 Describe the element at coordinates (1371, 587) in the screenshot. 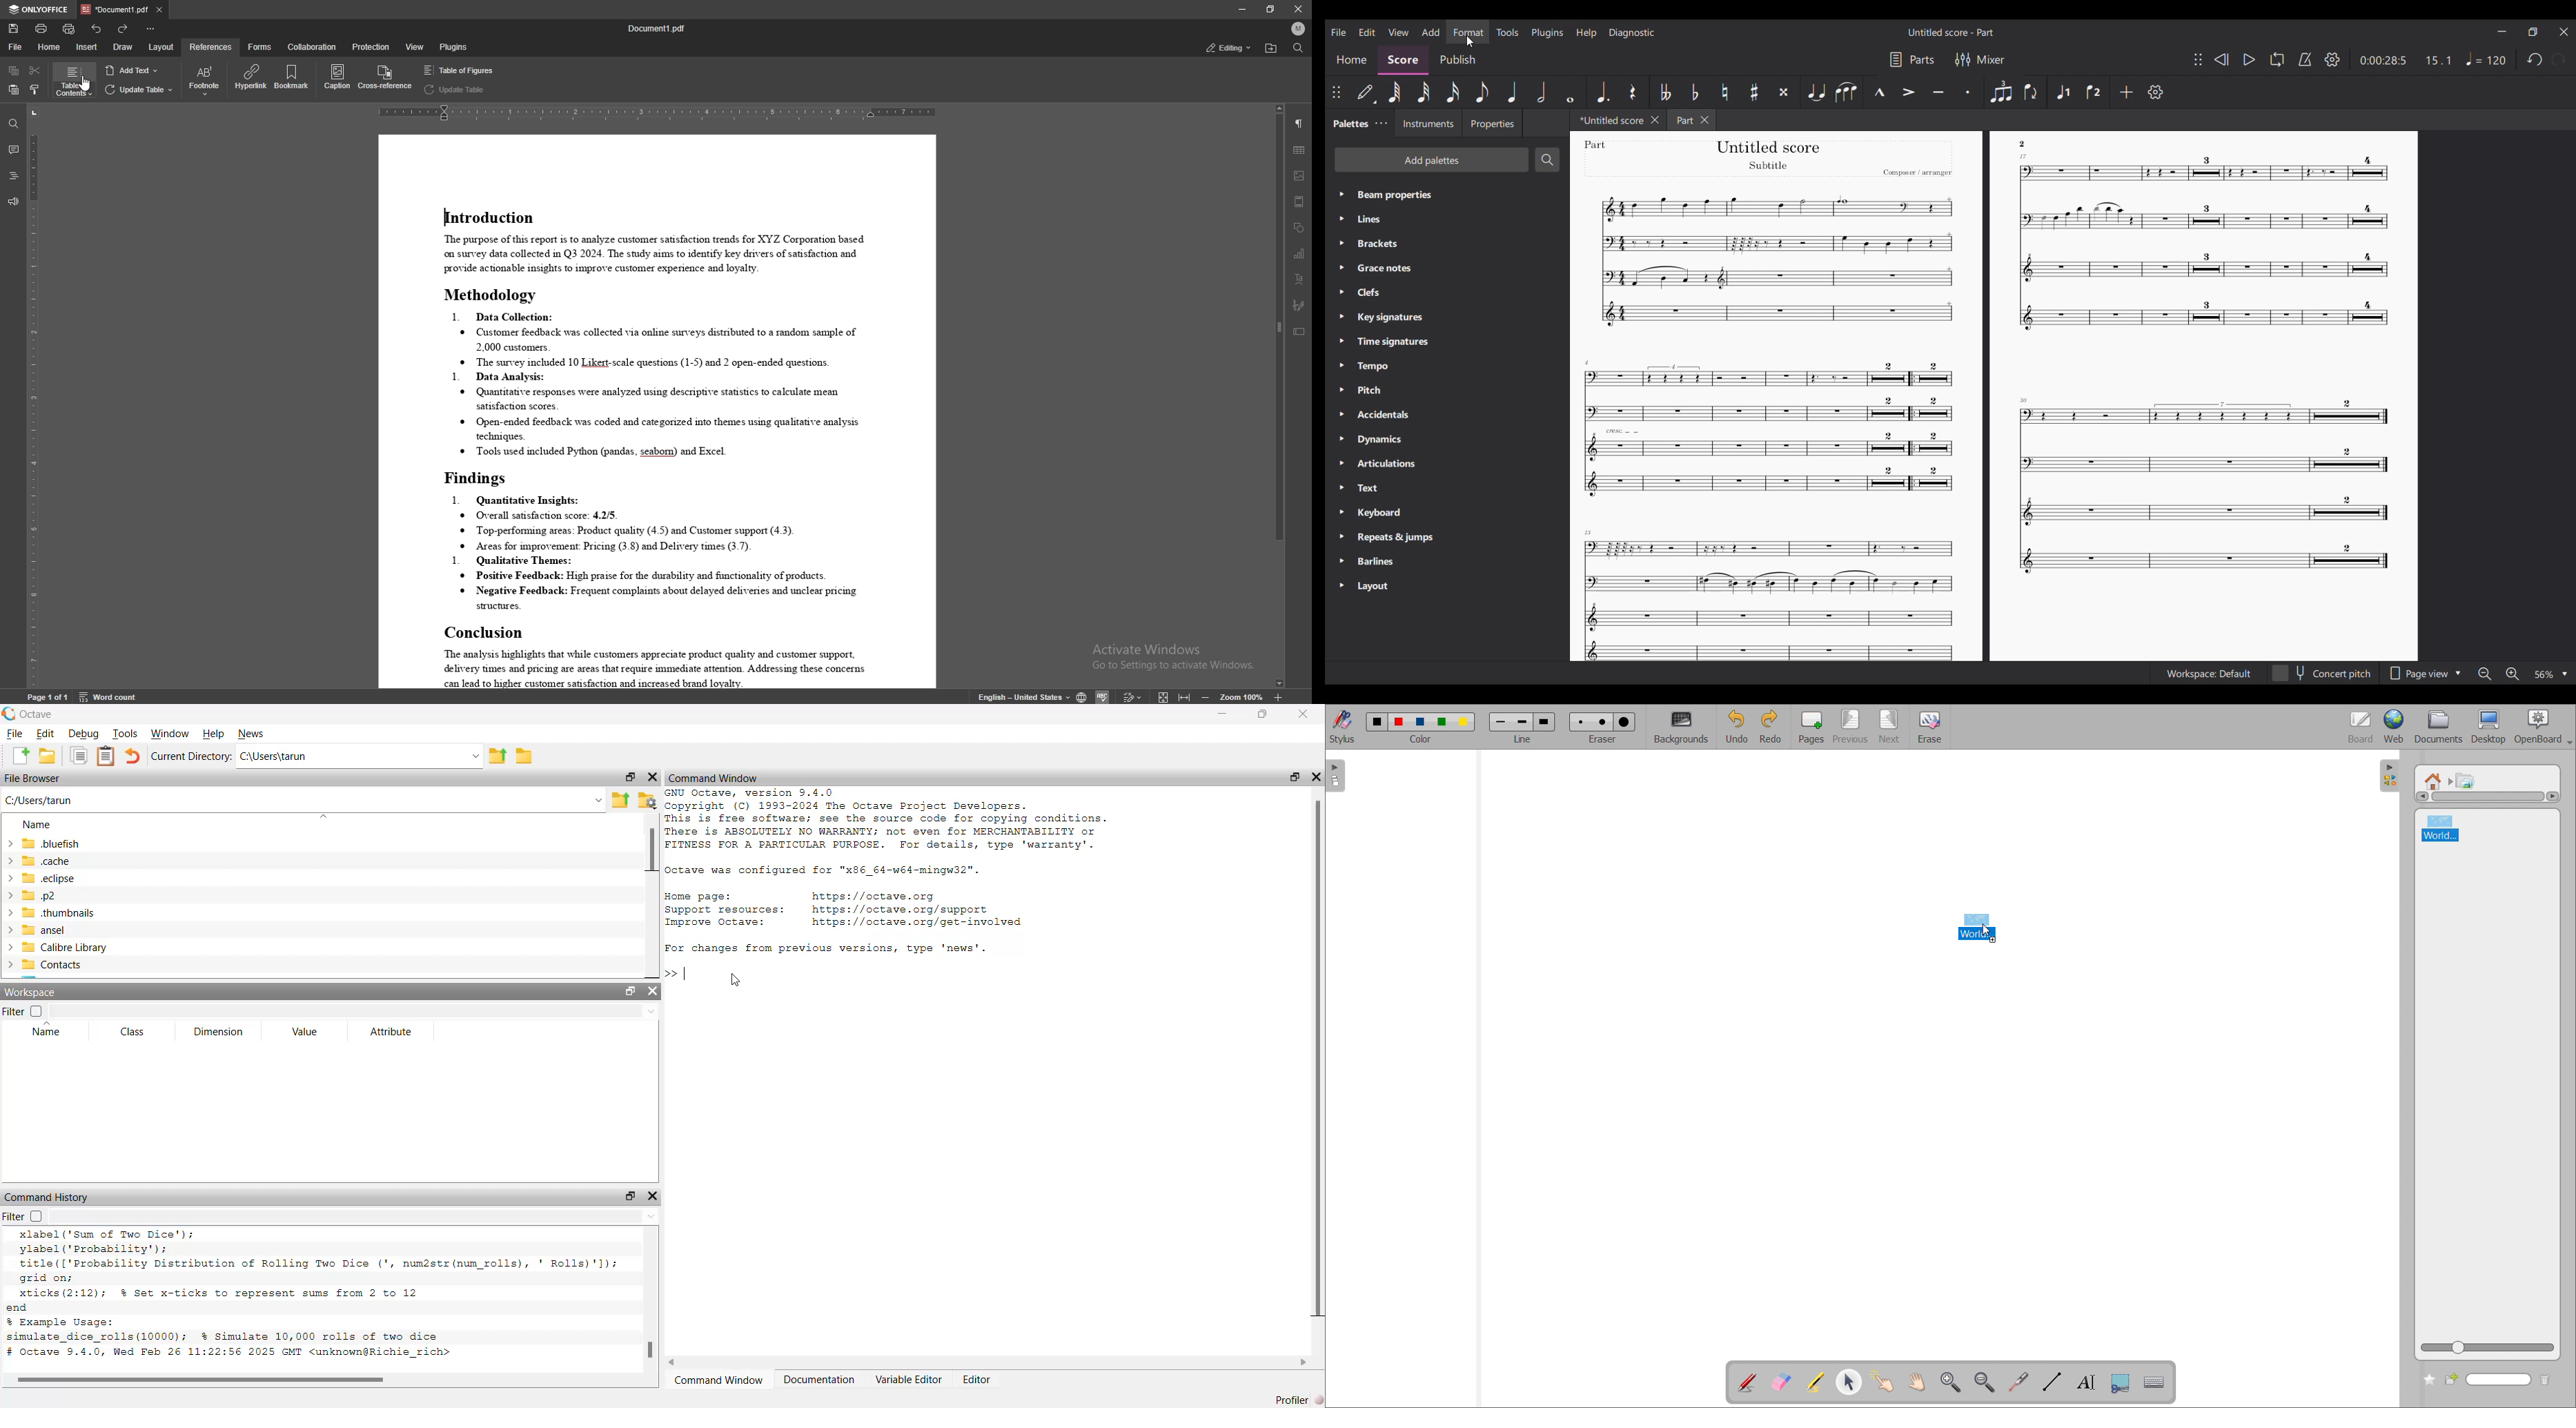

I see `Layout` at that location.